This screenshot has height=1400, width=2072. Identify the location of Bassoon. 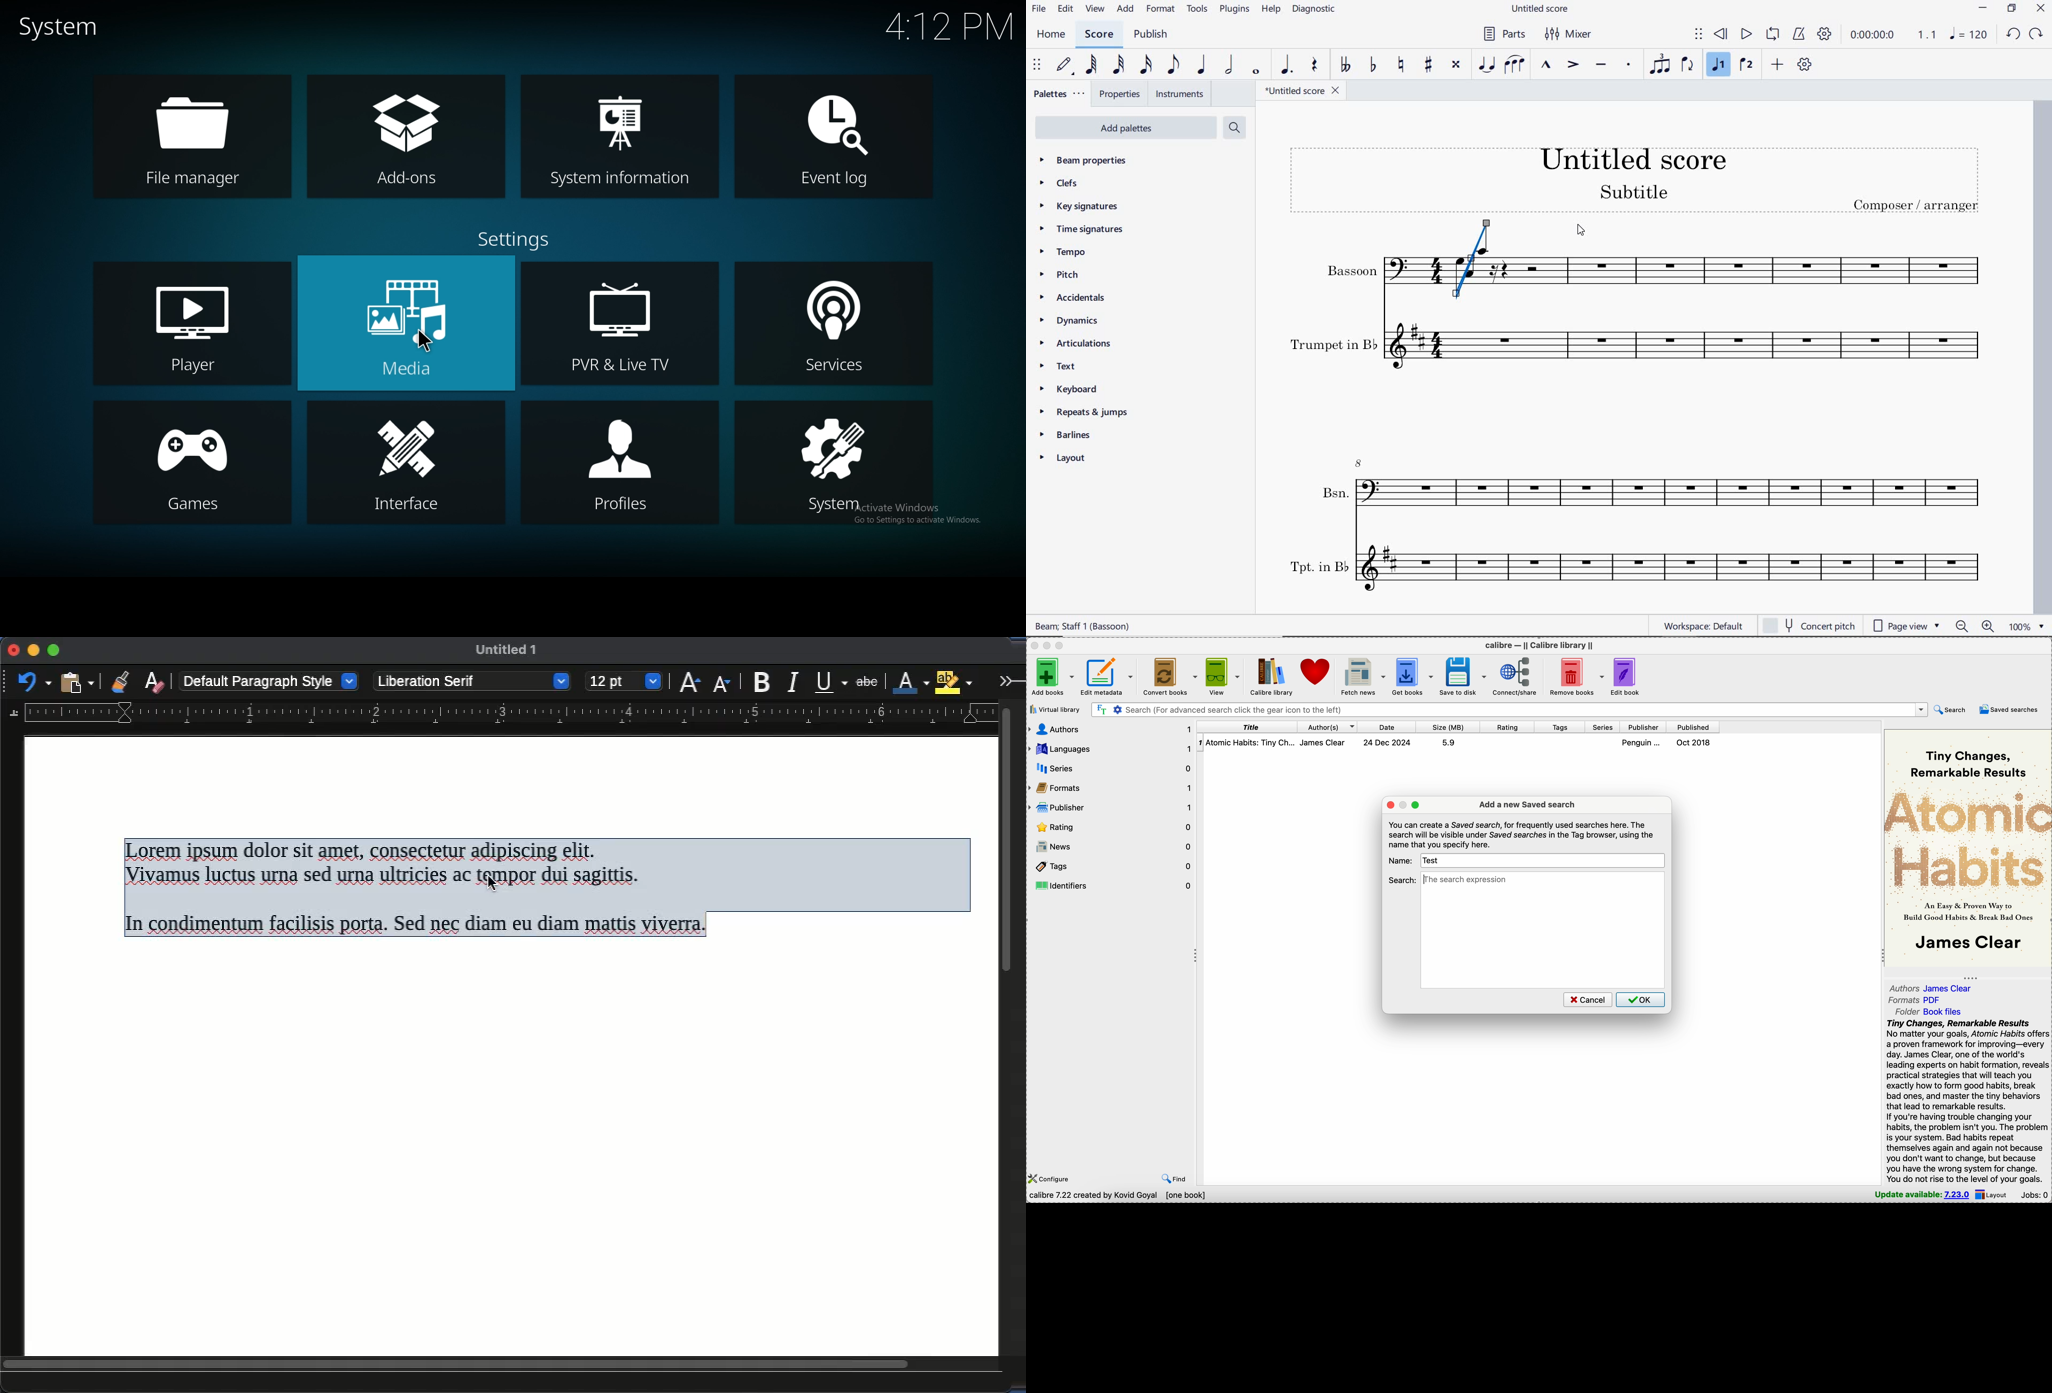
(1363, 270).